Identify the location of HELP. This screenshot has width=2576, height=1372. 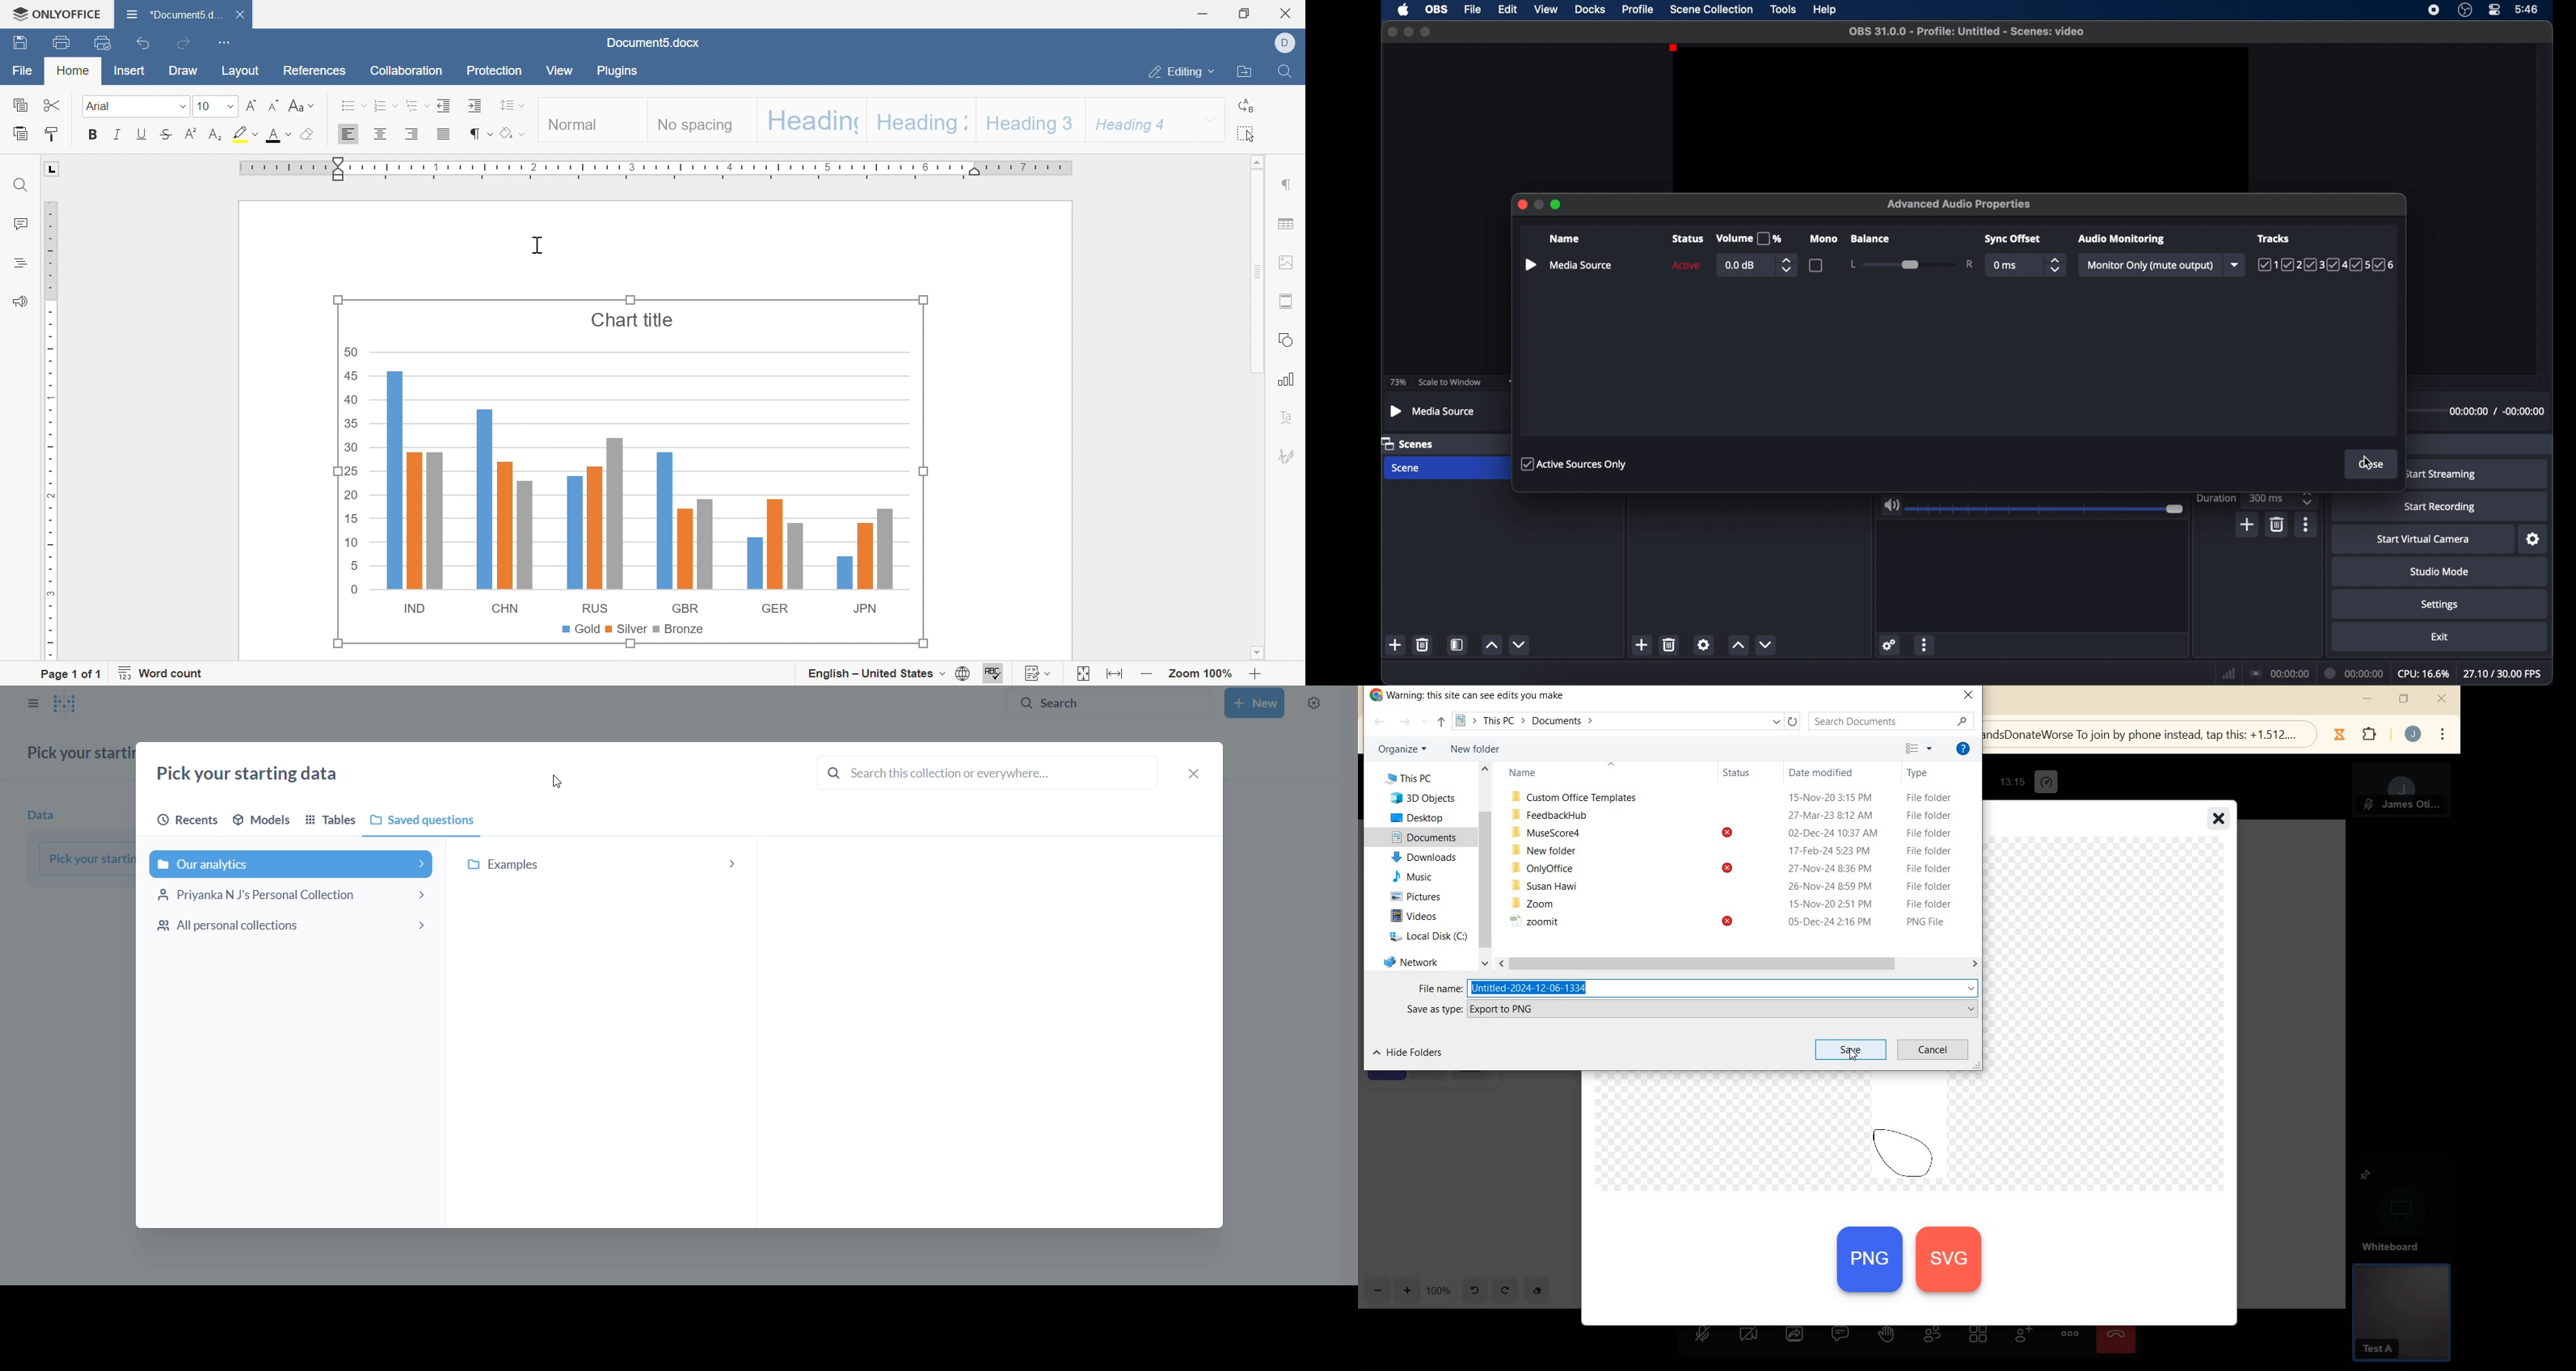
(1965, 748).